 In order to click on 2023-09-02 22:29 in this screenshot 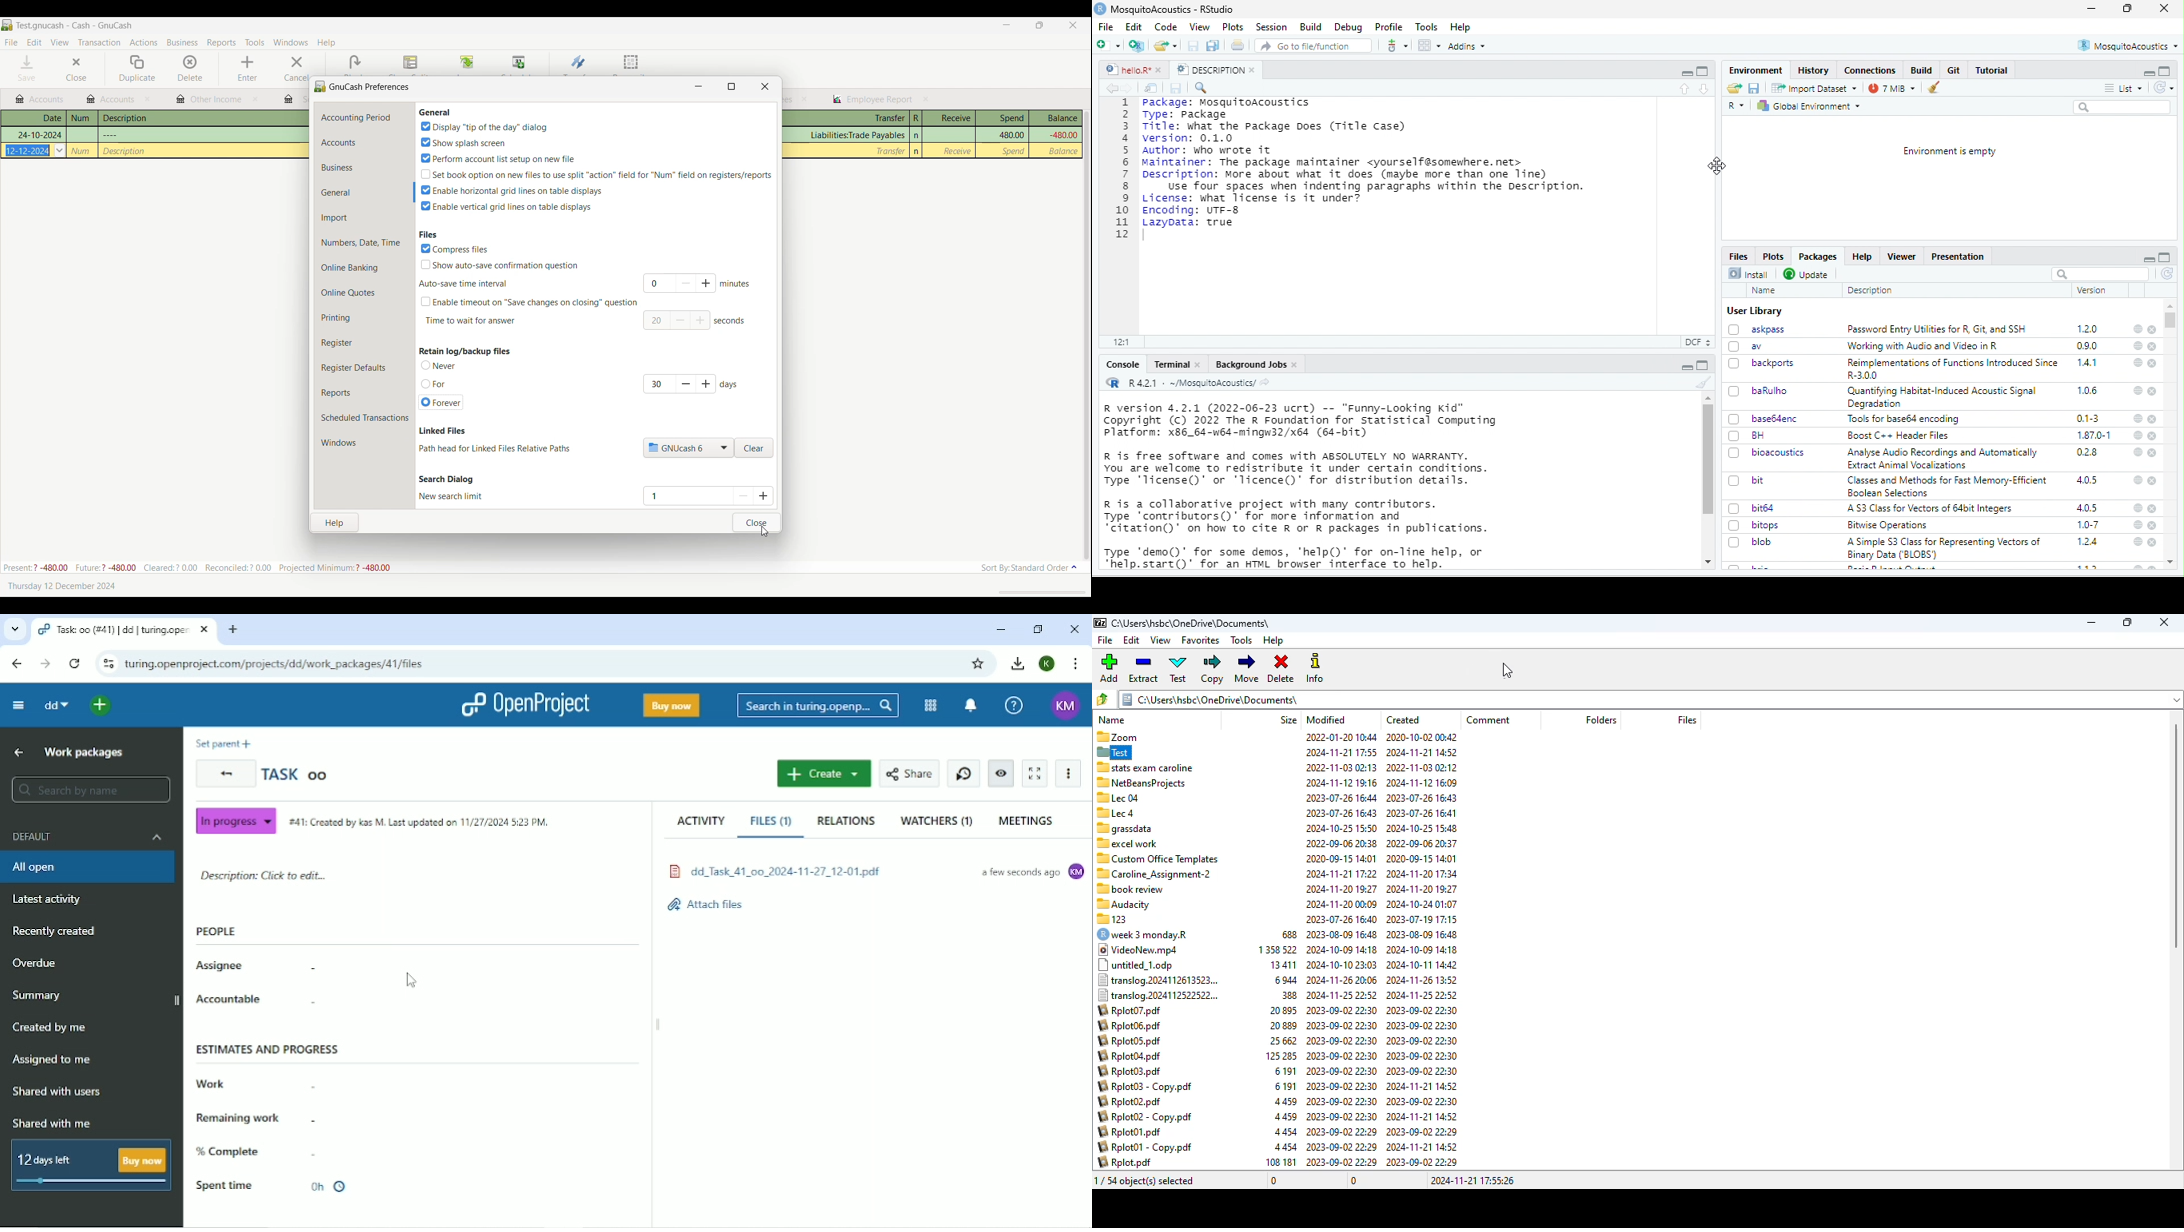, I will do `click(1342, 1147)`.